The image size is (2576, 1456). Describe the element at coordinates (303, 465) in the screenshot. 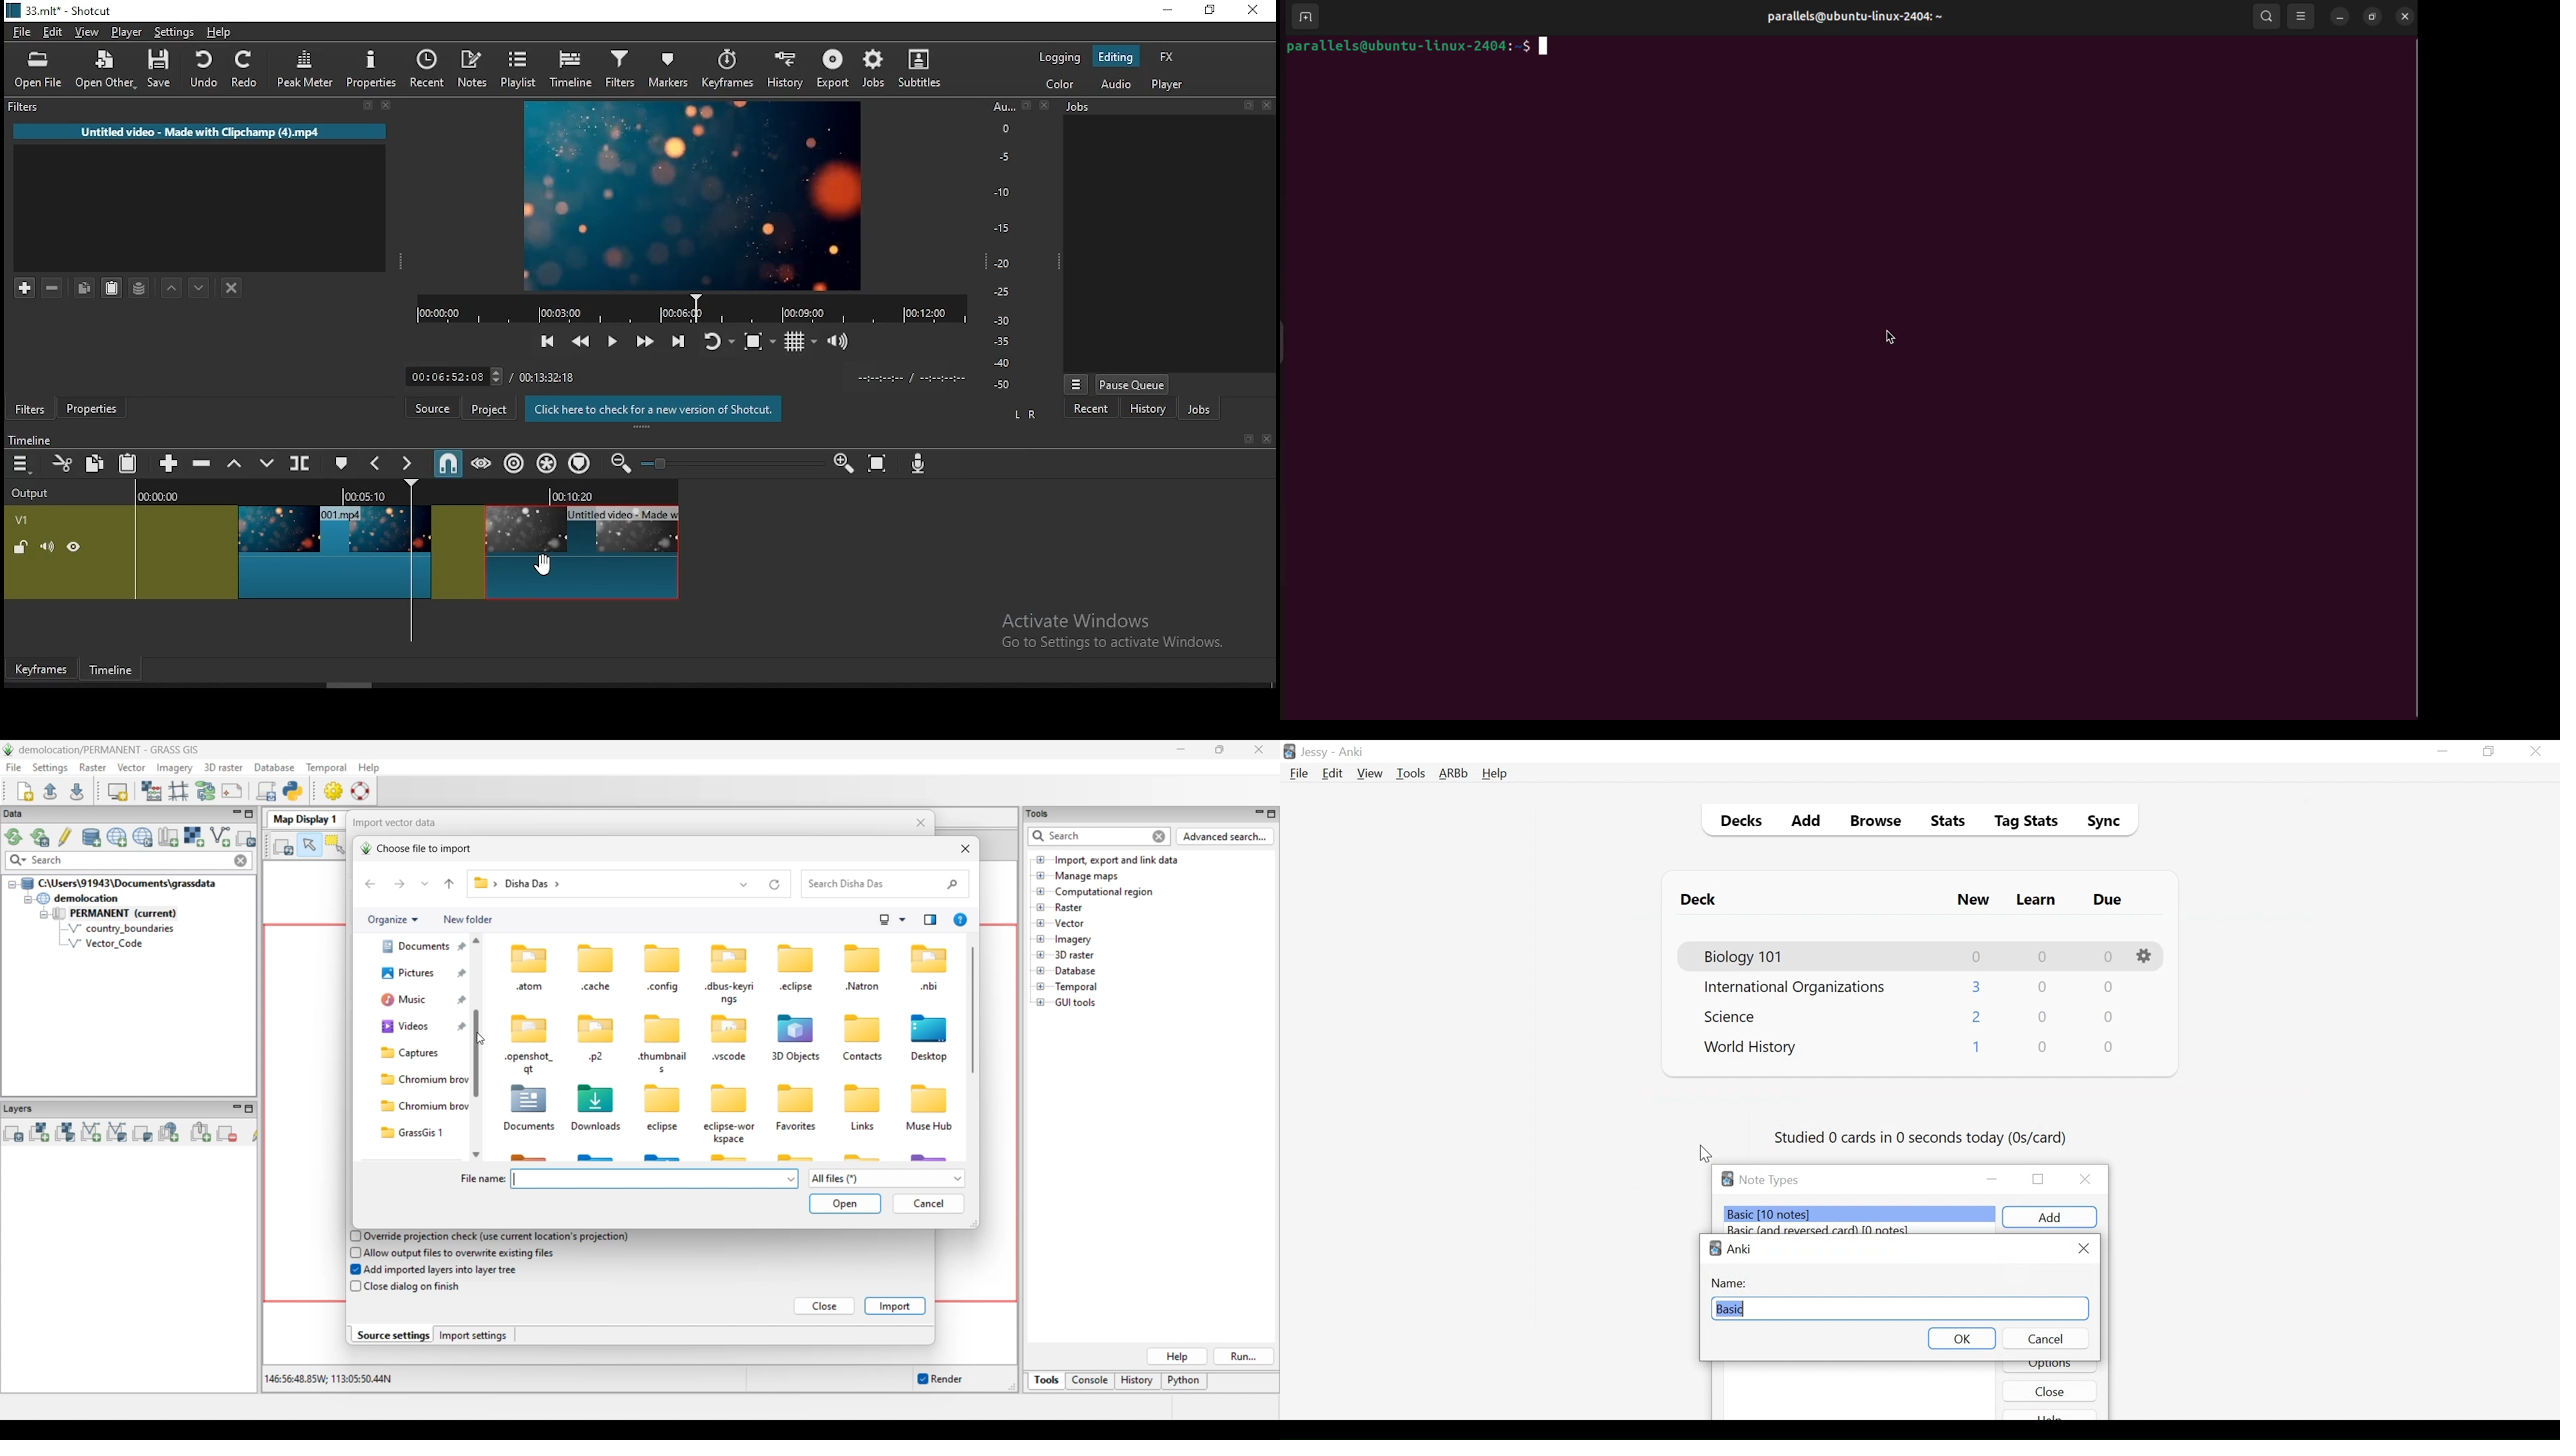

I see `split at playhead` at that location.